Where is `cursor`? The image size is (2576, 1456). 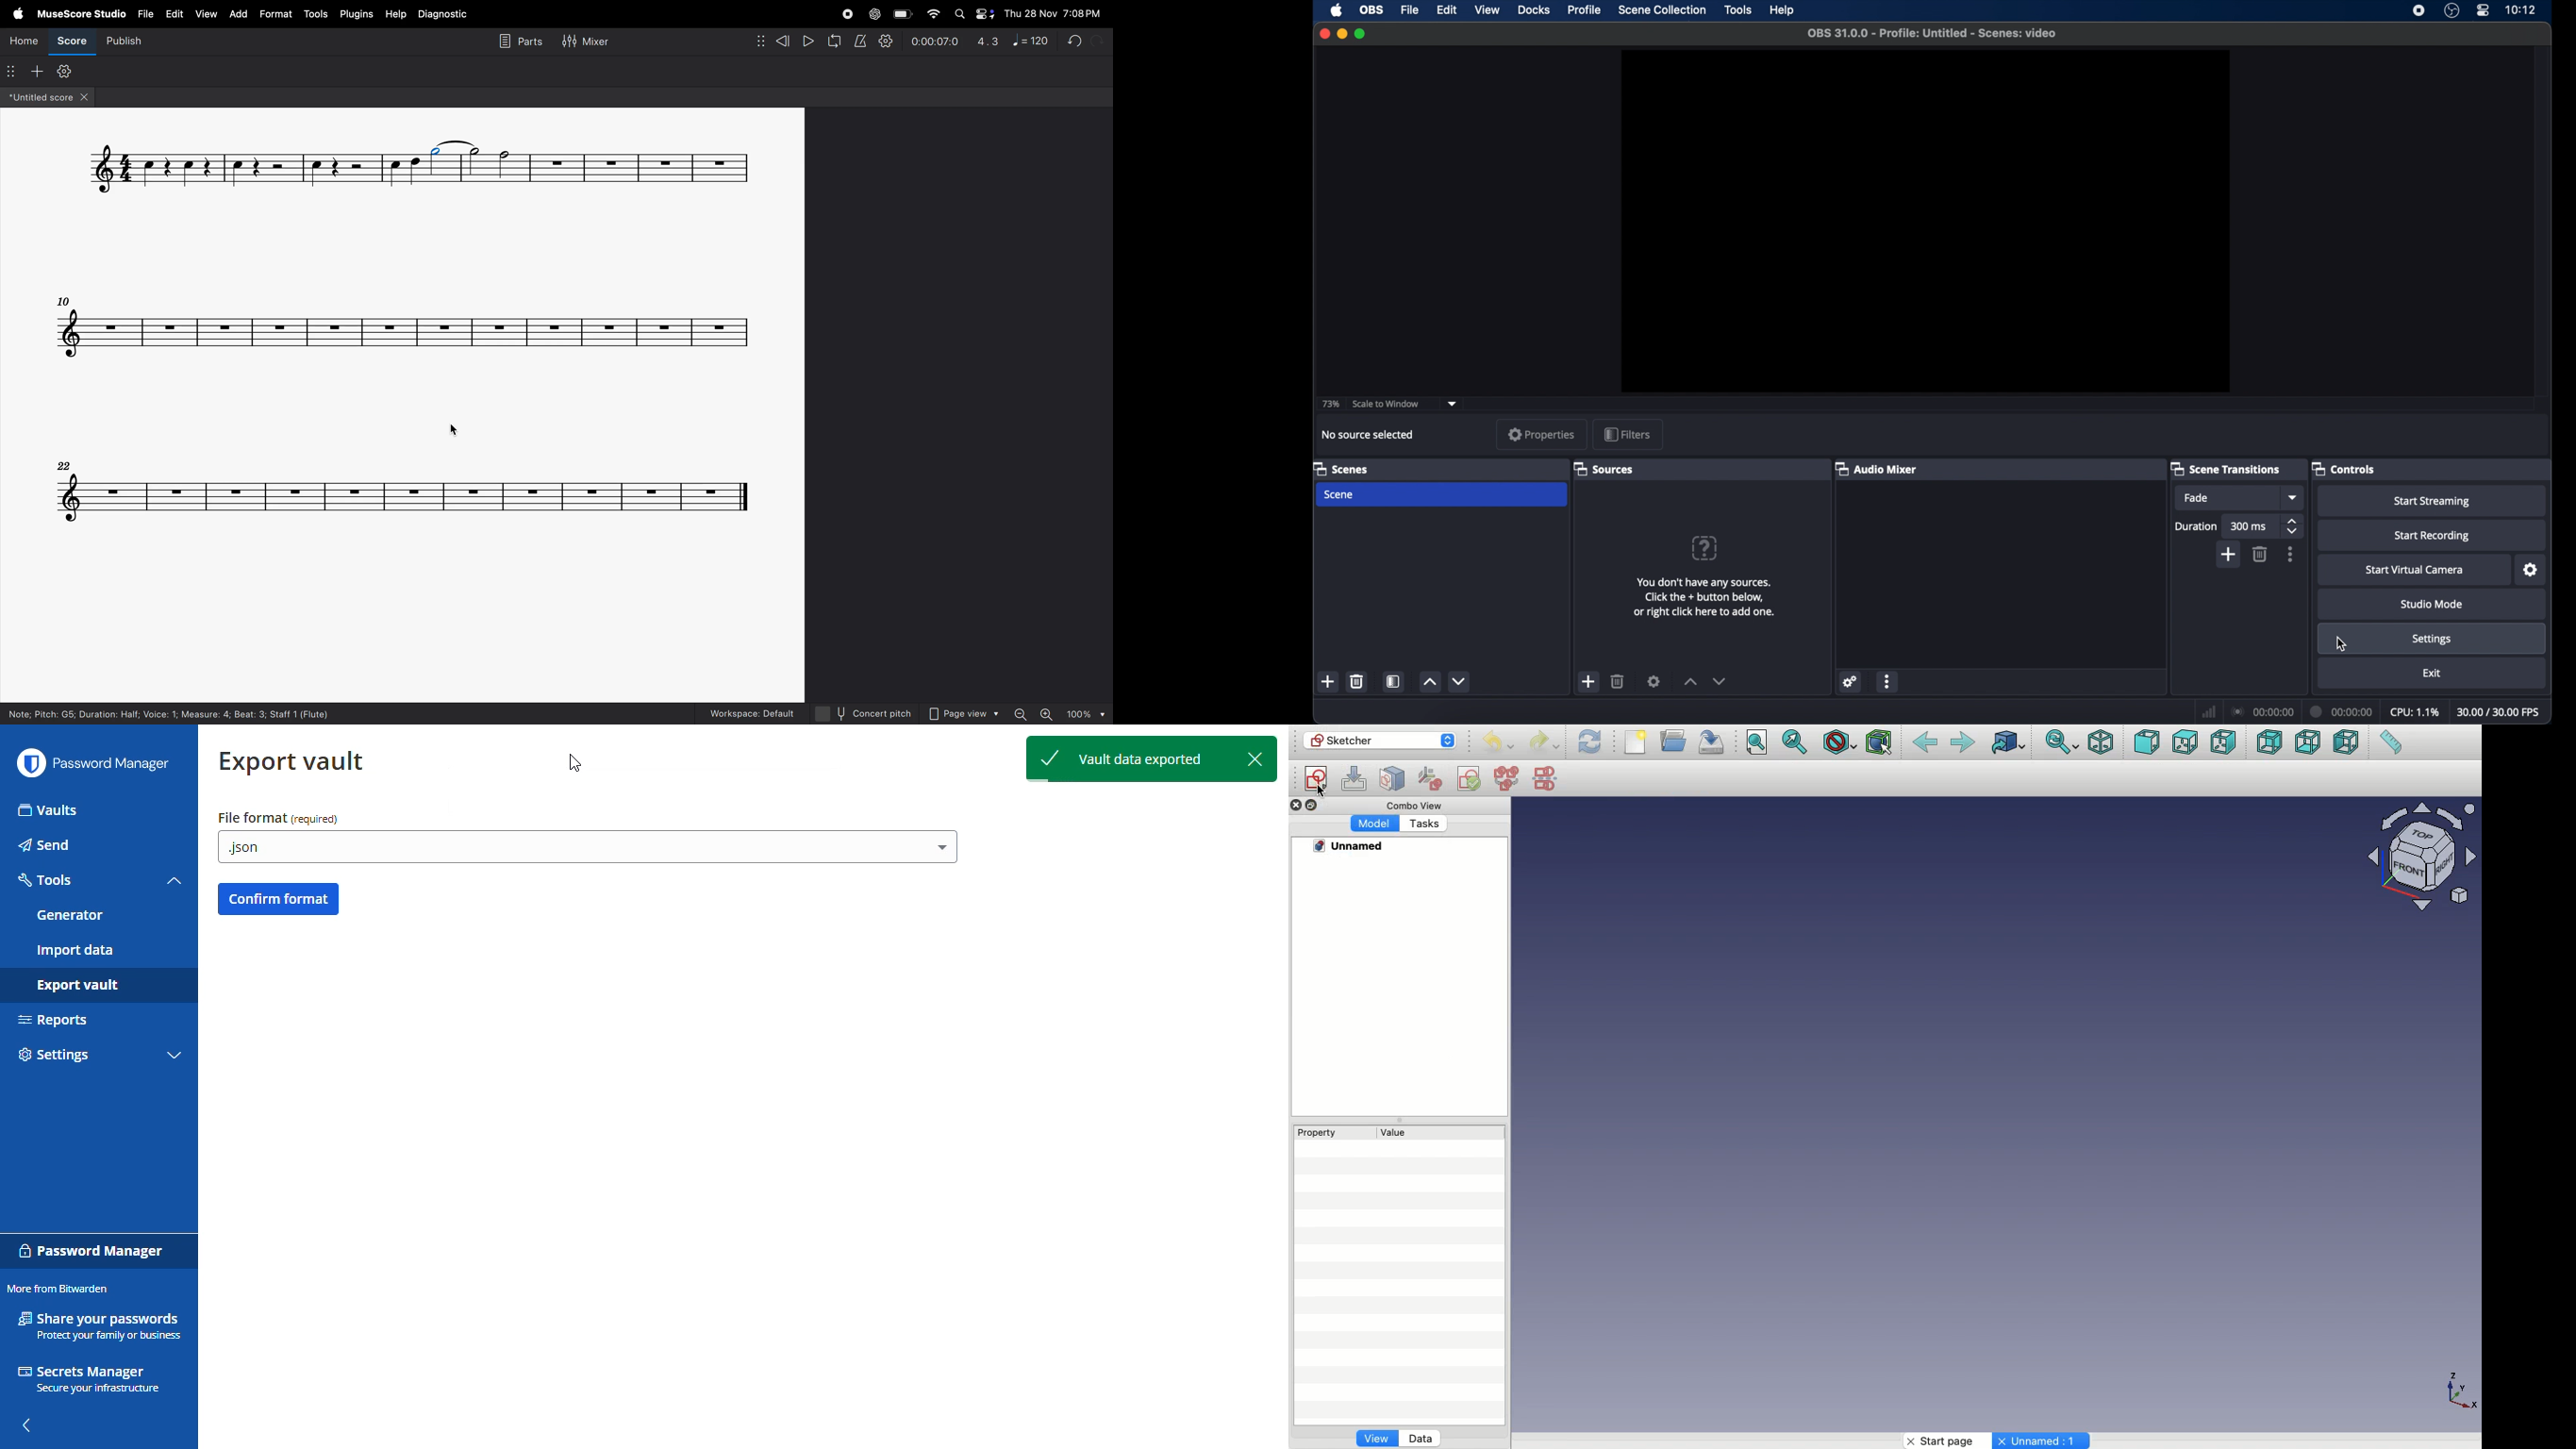
cursor is located at coordinates (455, 429).